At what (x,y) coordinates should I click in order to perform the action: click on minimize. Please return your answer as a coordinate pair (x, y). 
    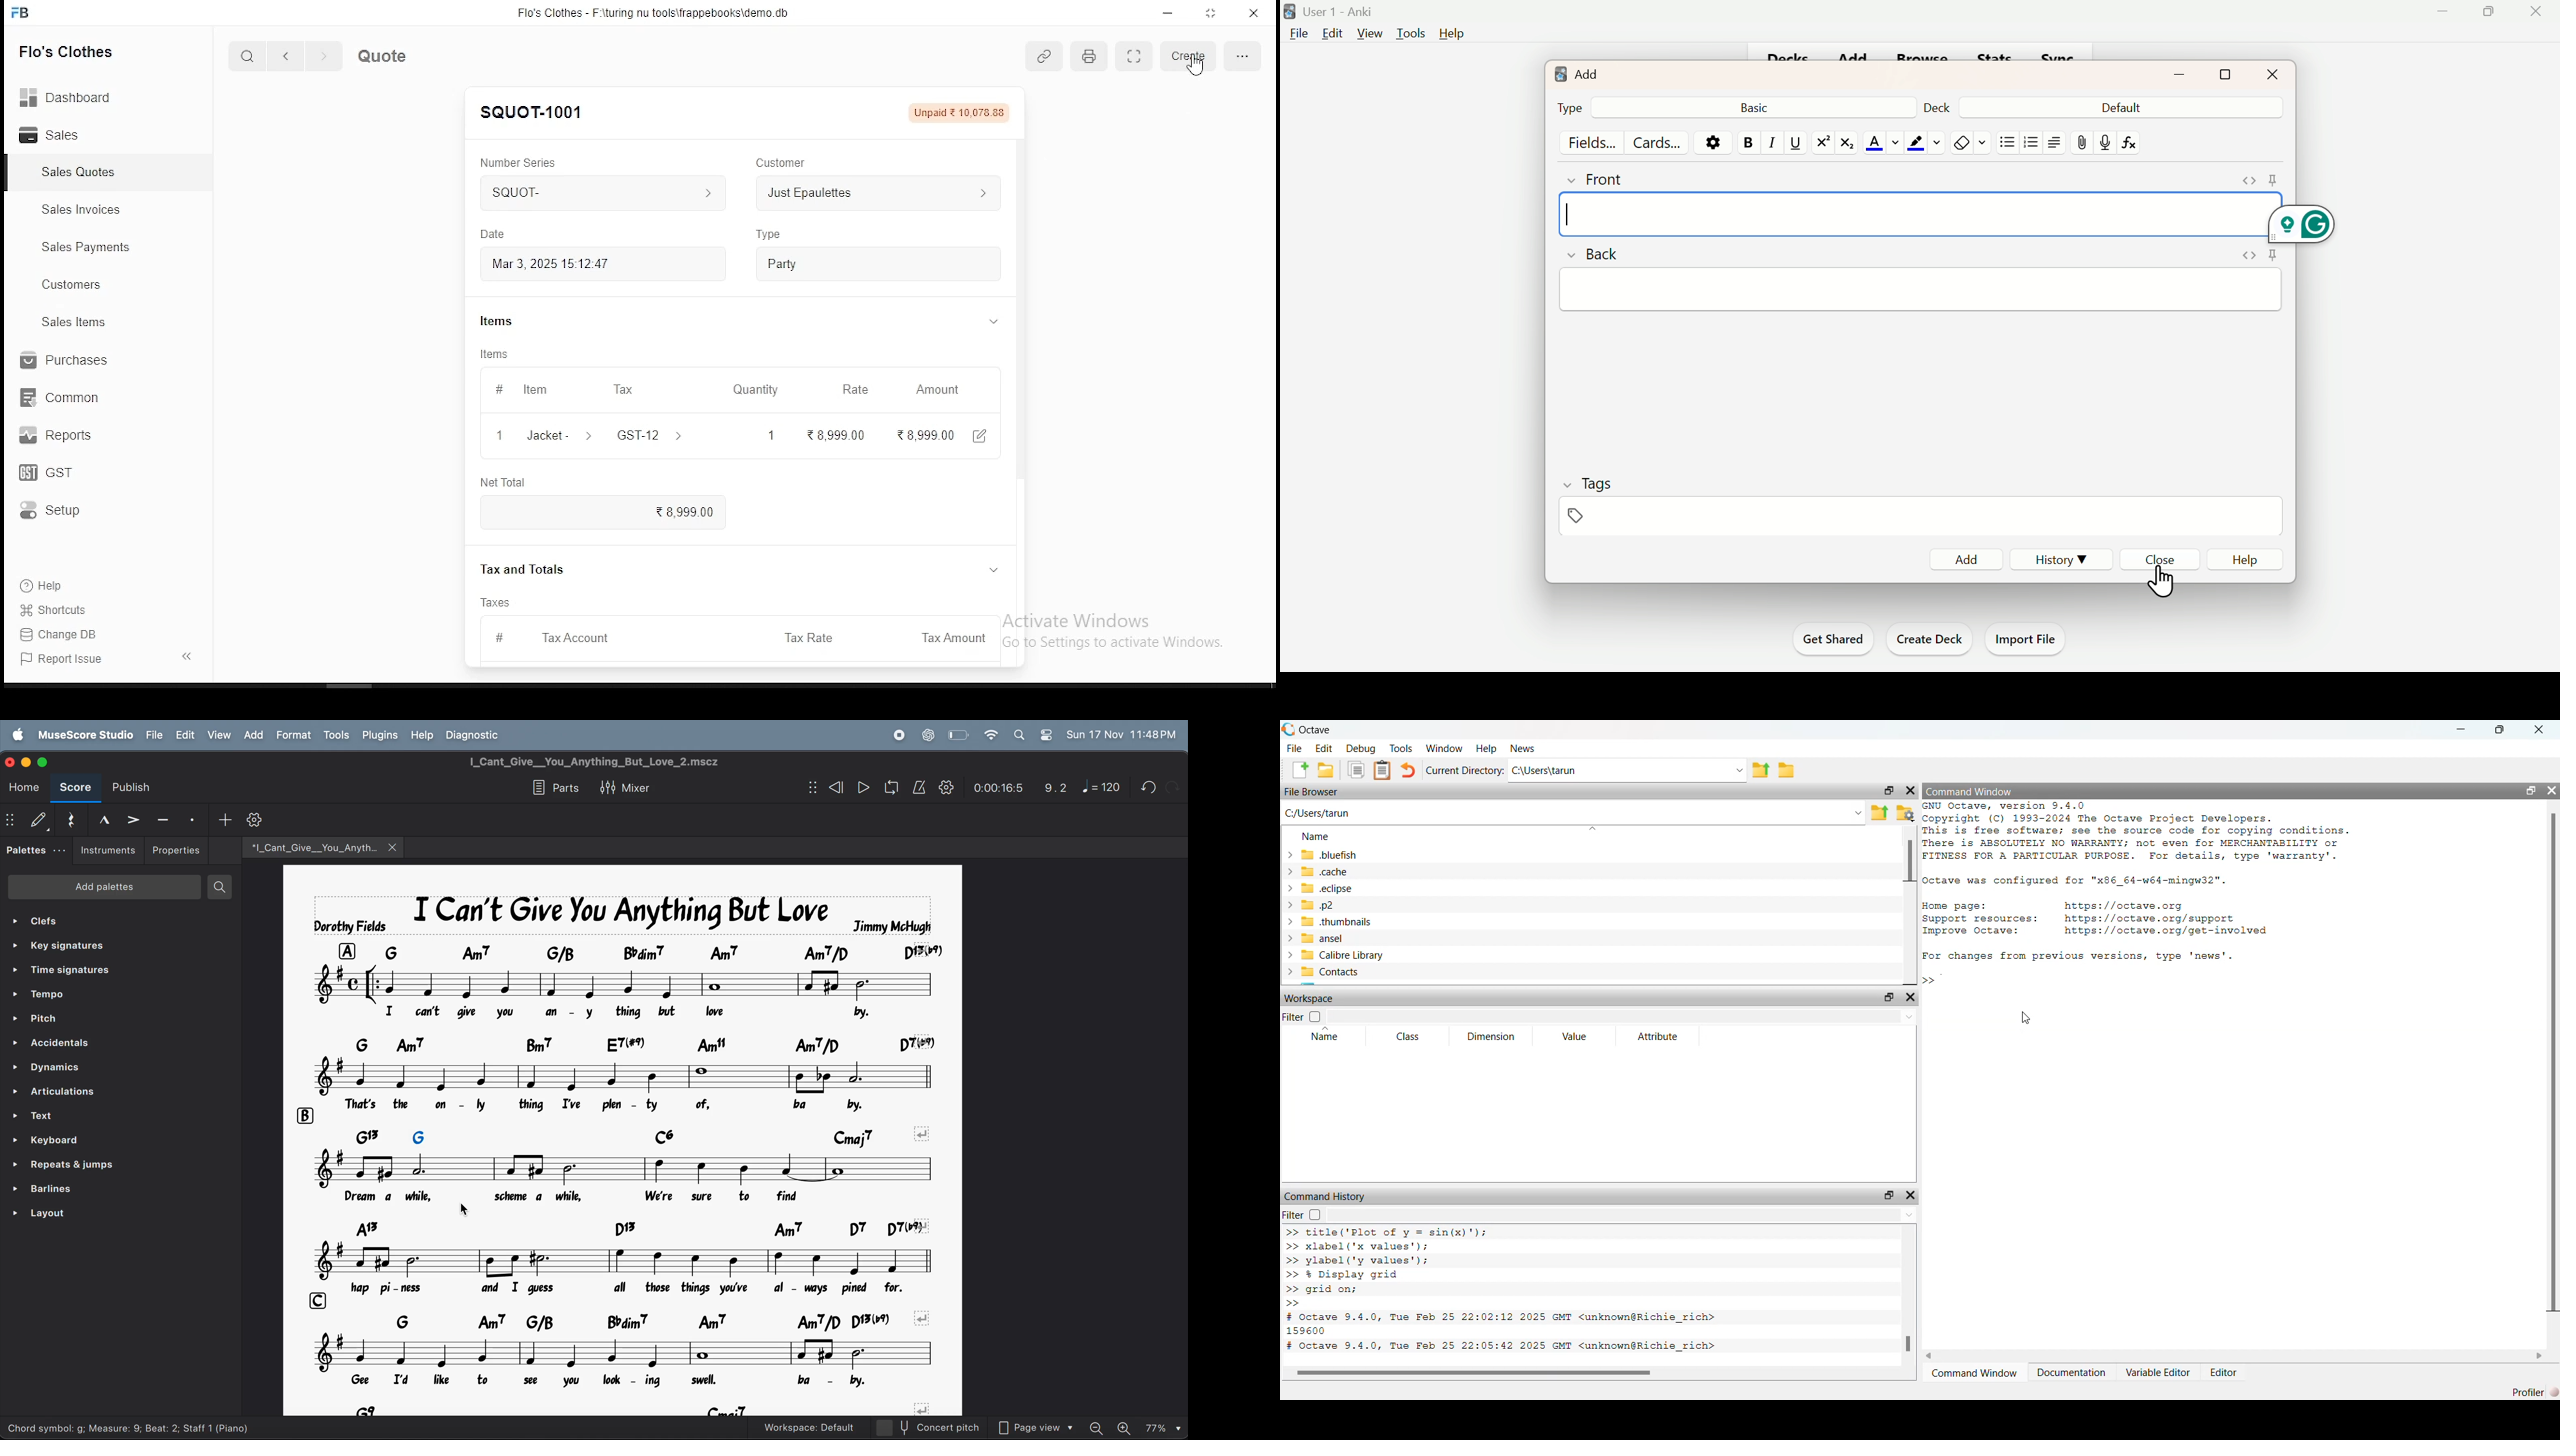
    Looking at the image, I should click on (1163, 13).